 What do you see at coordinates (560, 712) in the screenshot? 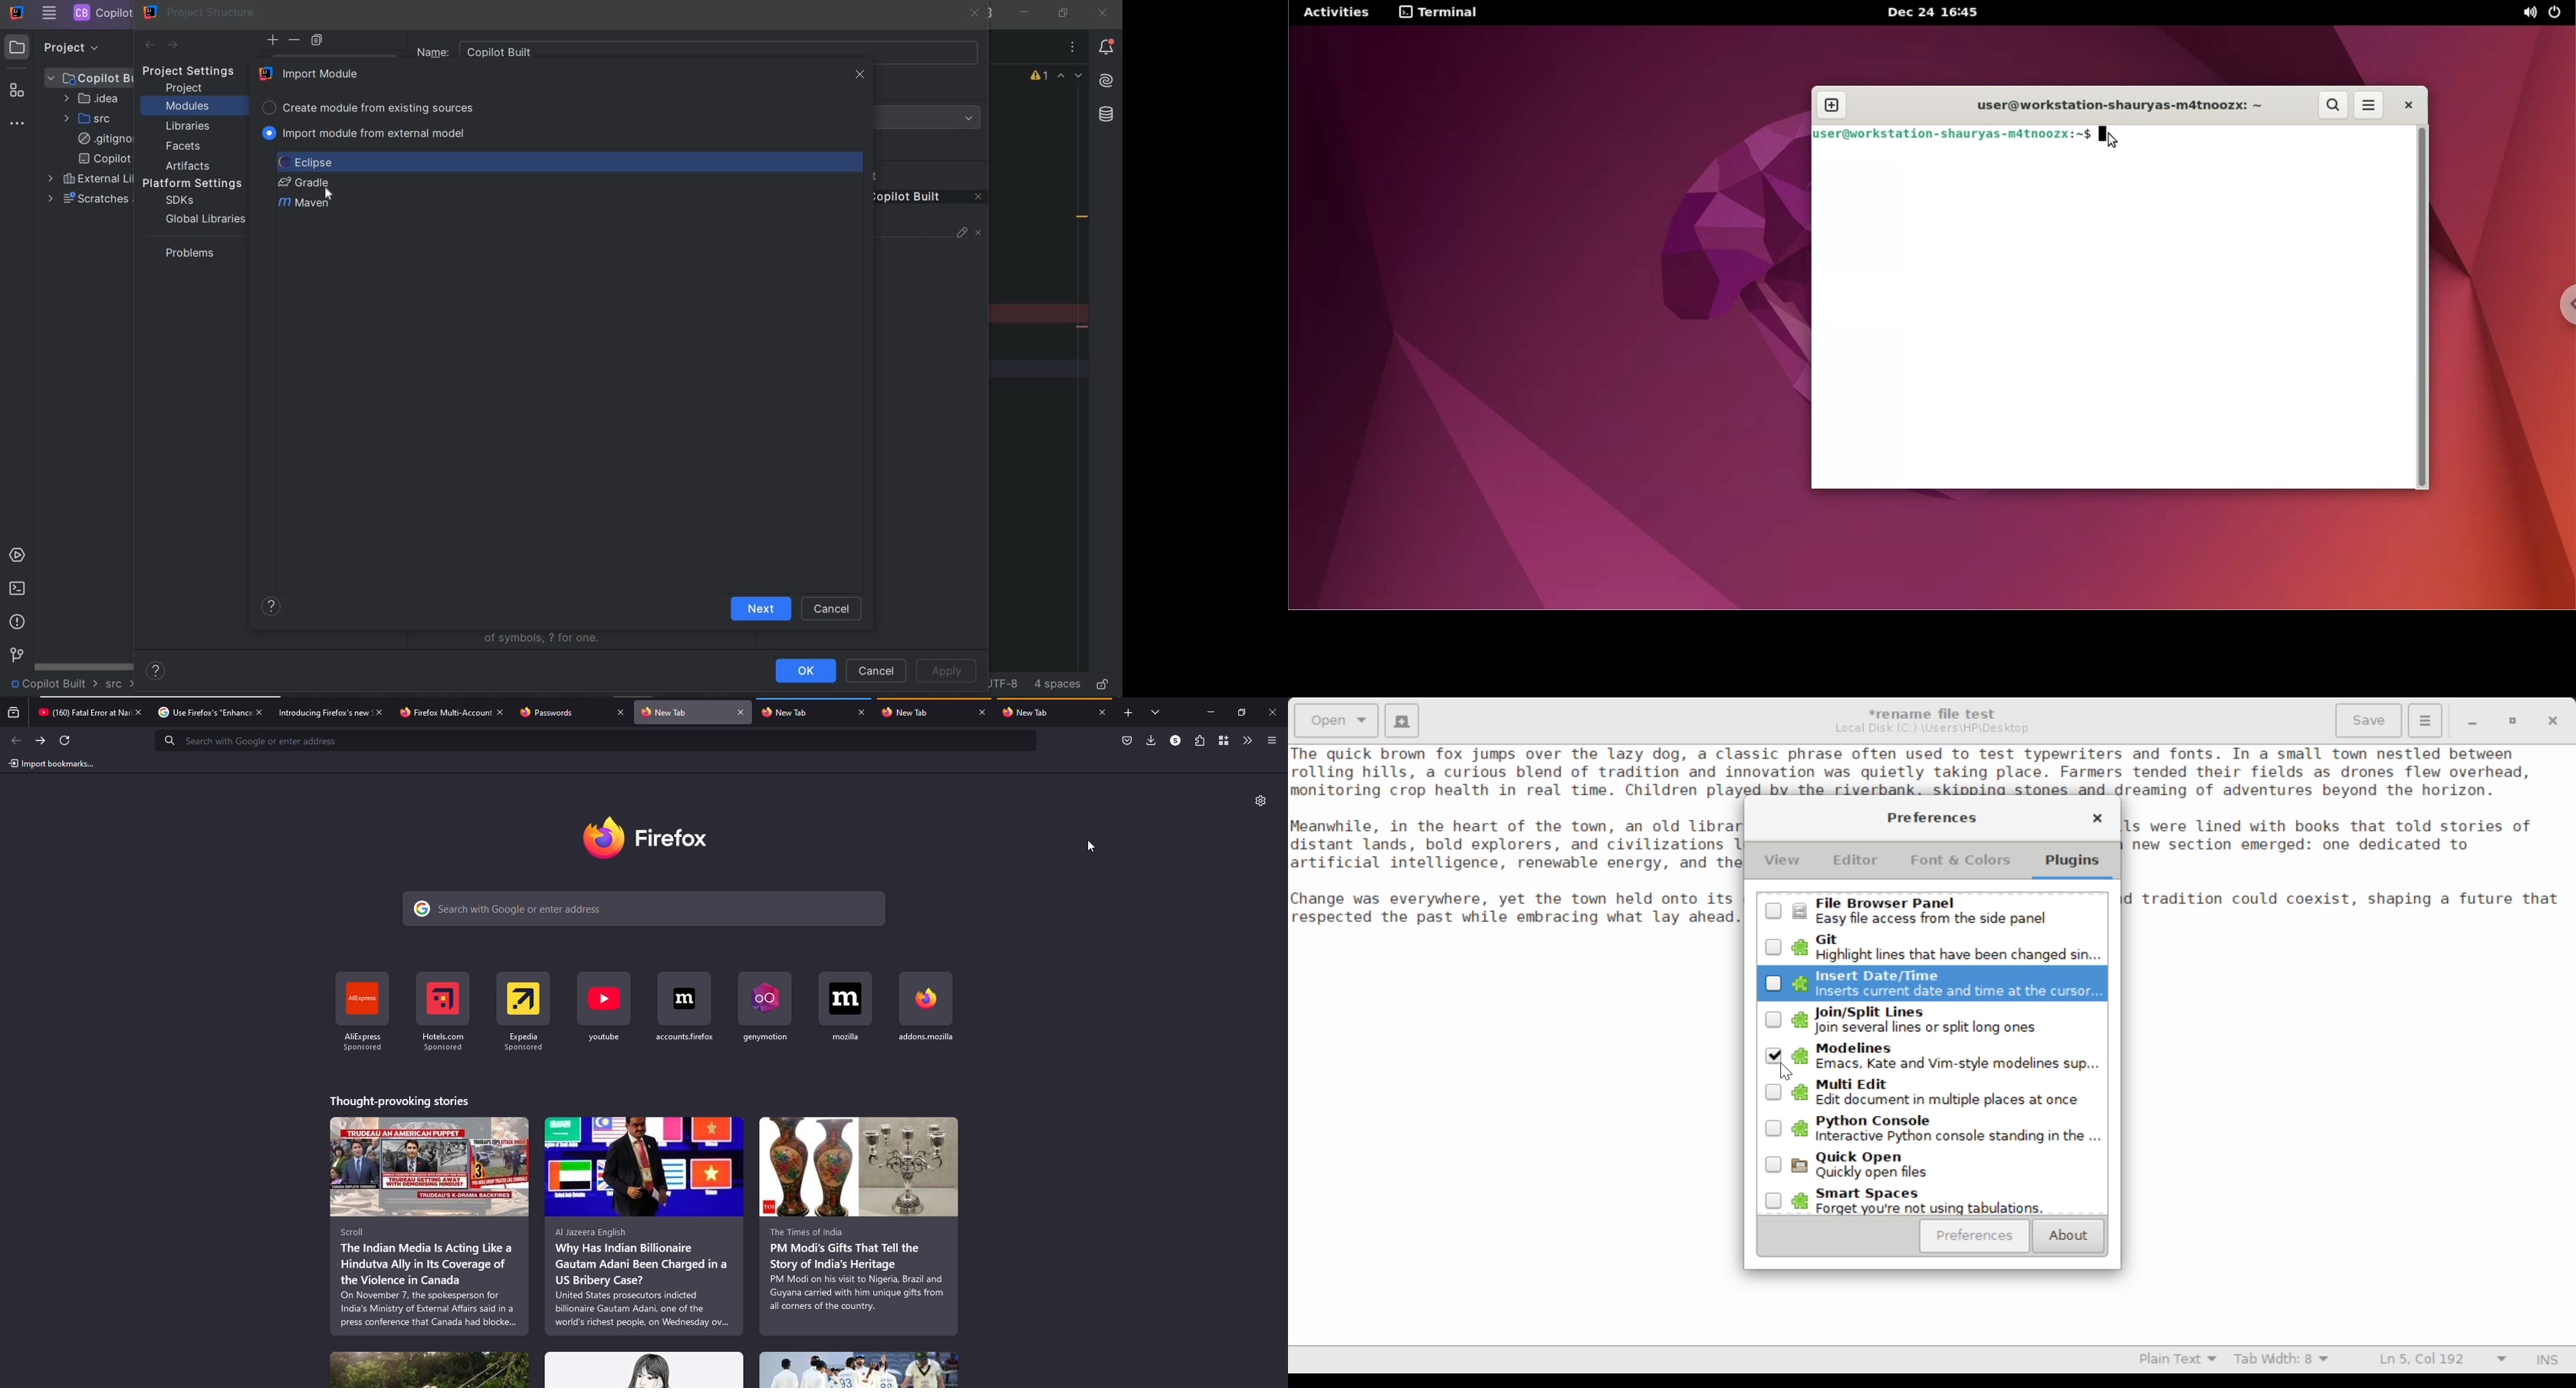
I see `tab` at bounding box center [560, 712].